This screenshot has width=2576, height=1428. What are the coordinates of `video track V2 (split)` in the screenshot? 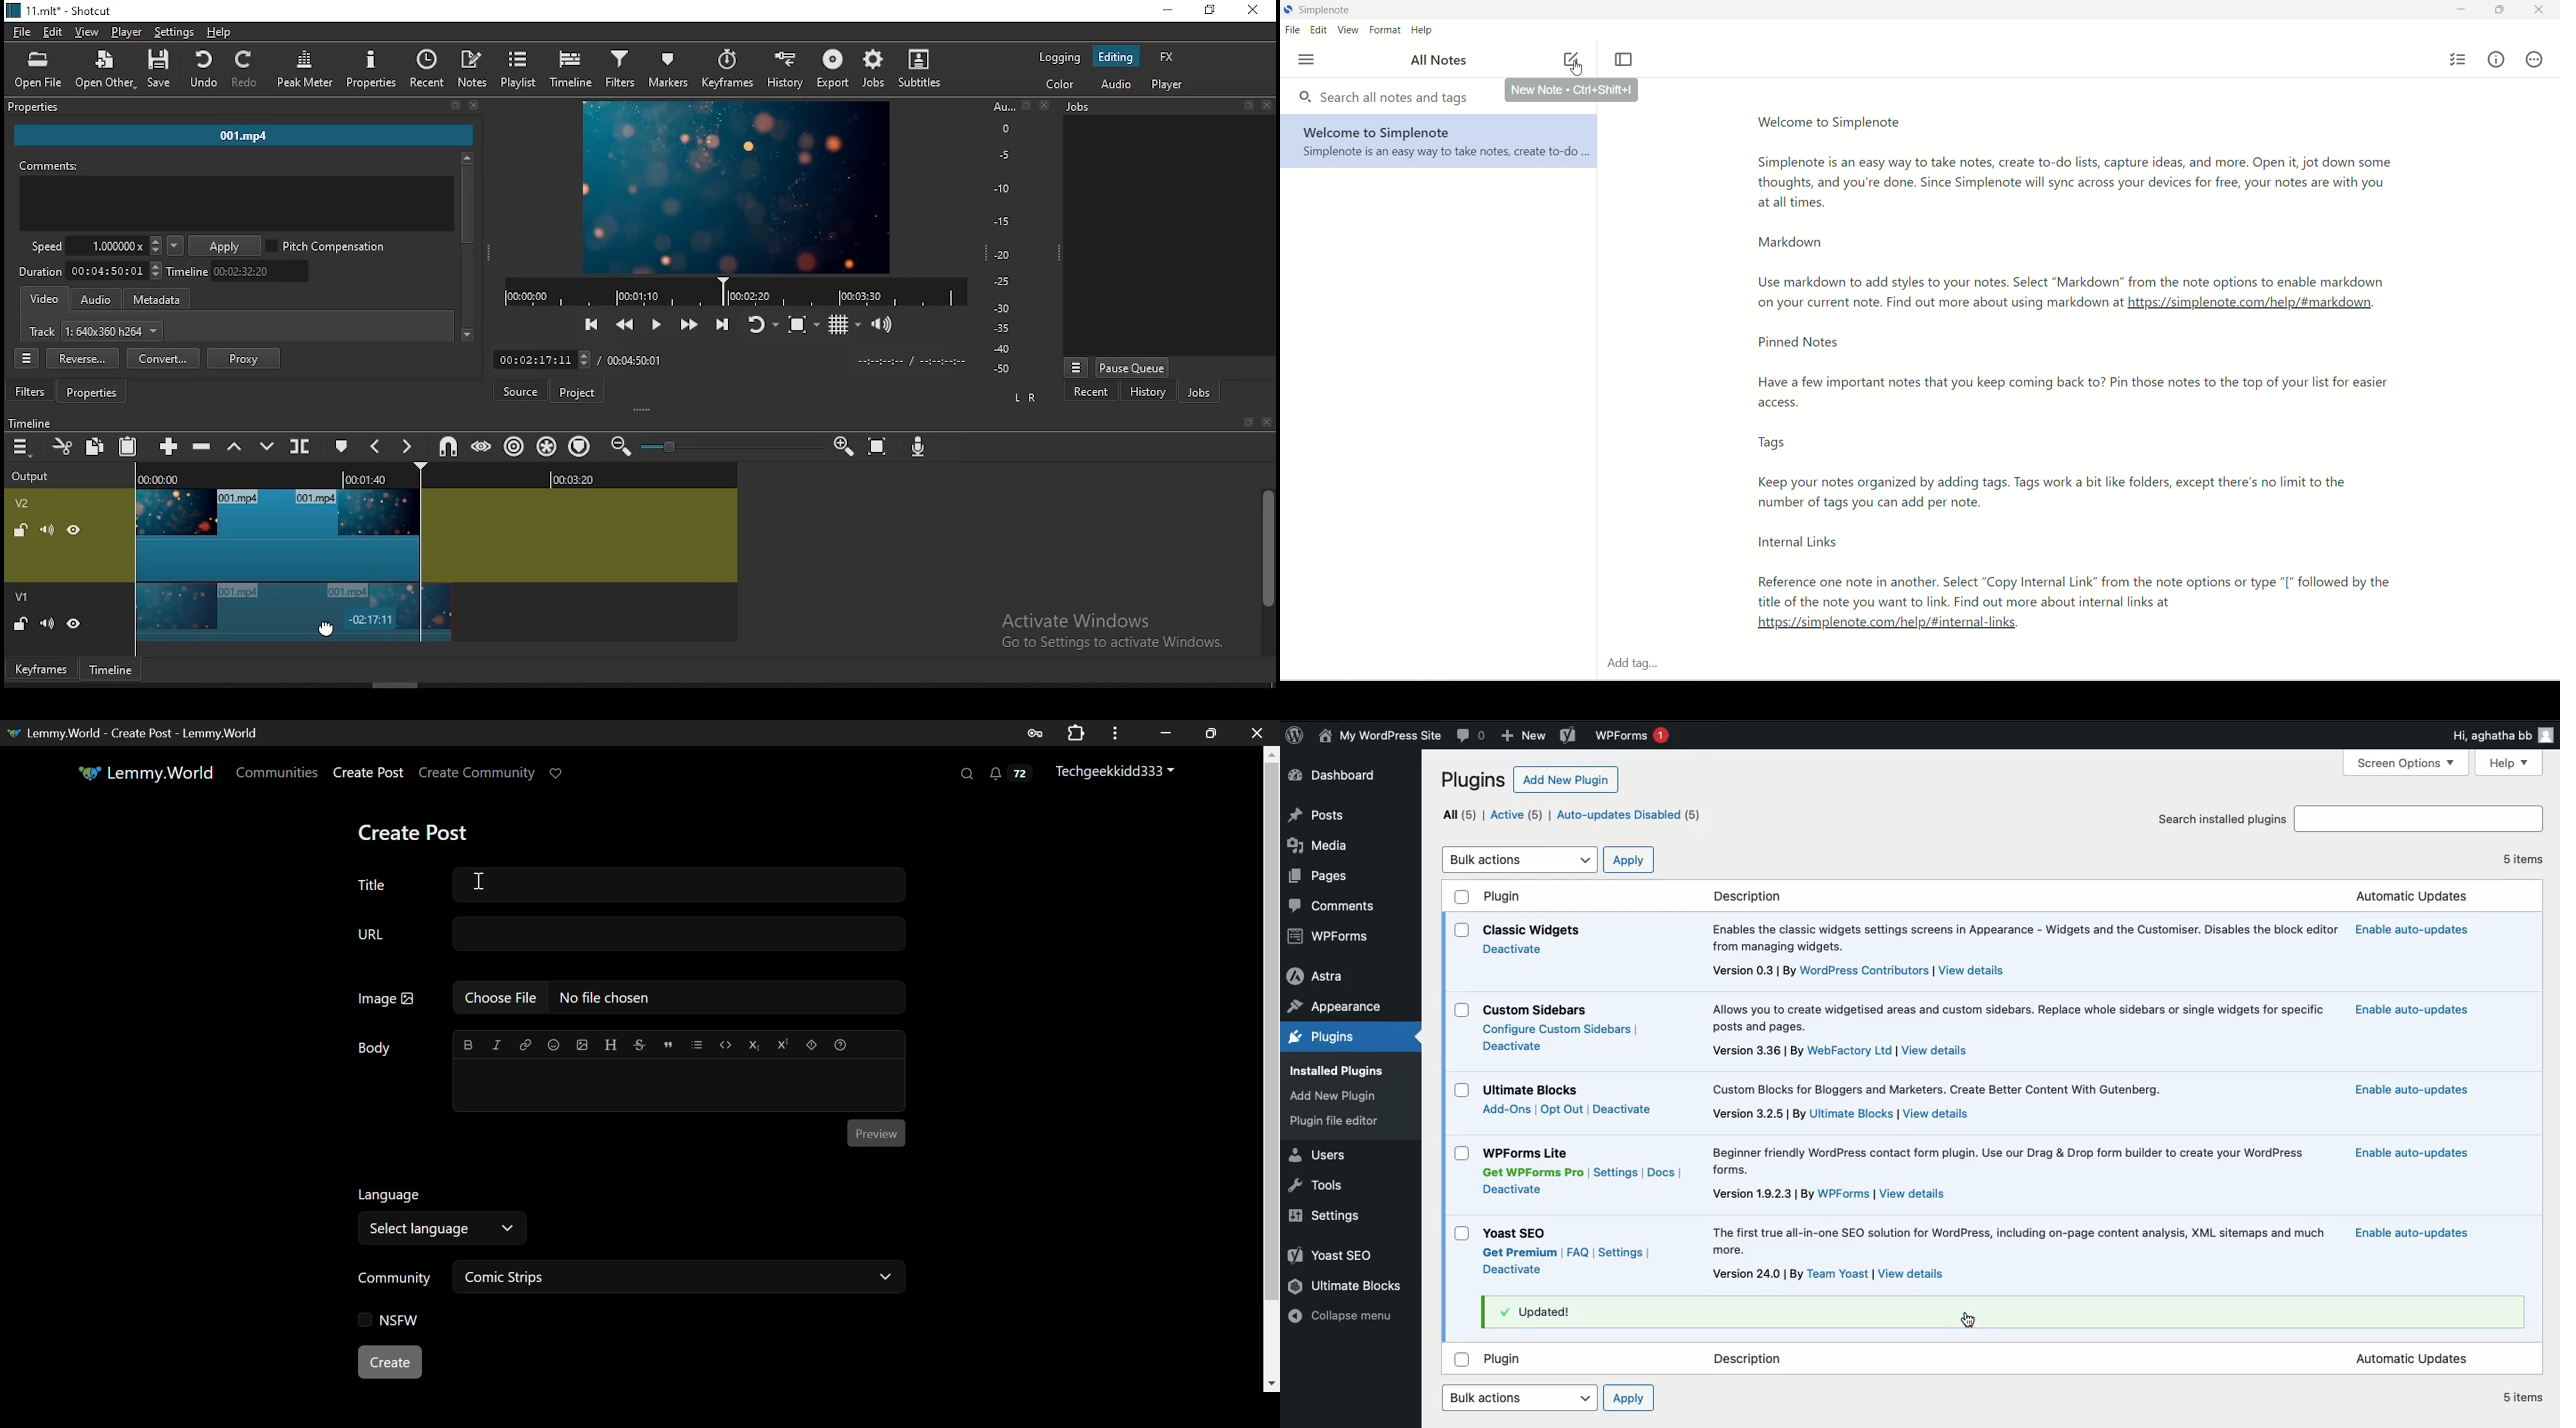 It's located at (292, 613).